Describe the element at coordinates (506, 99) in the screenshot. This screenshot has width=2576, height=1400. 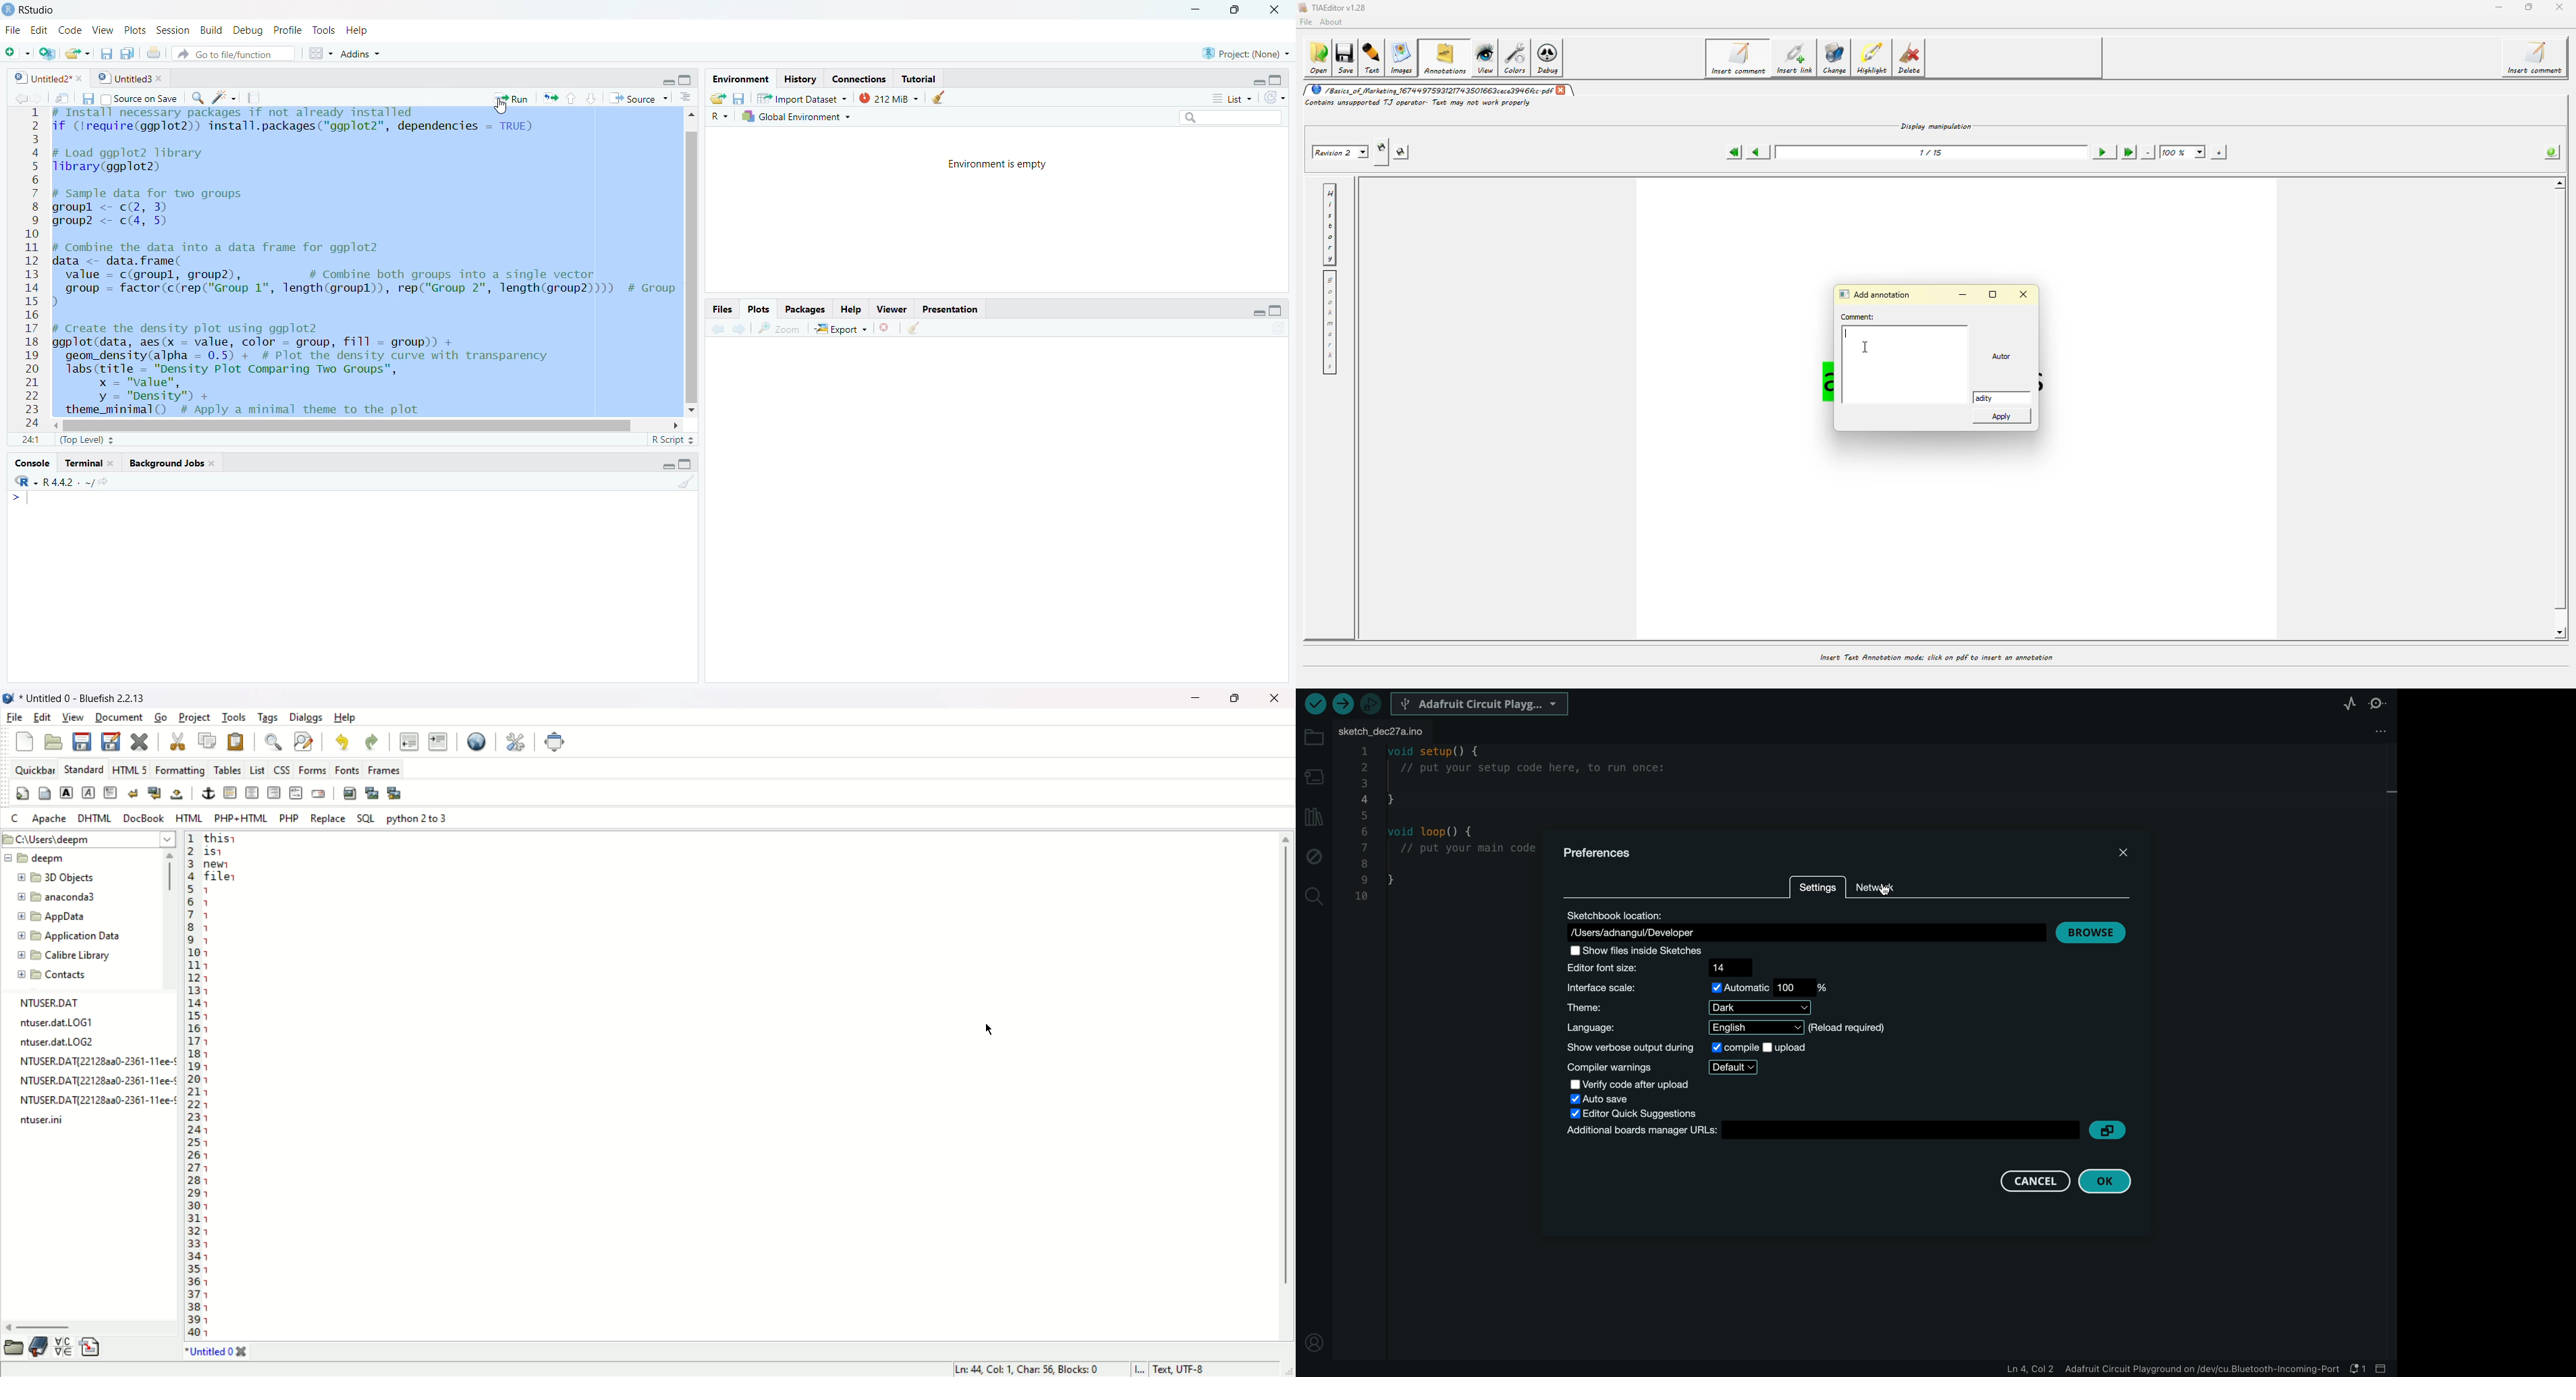
I see `run` at that location.